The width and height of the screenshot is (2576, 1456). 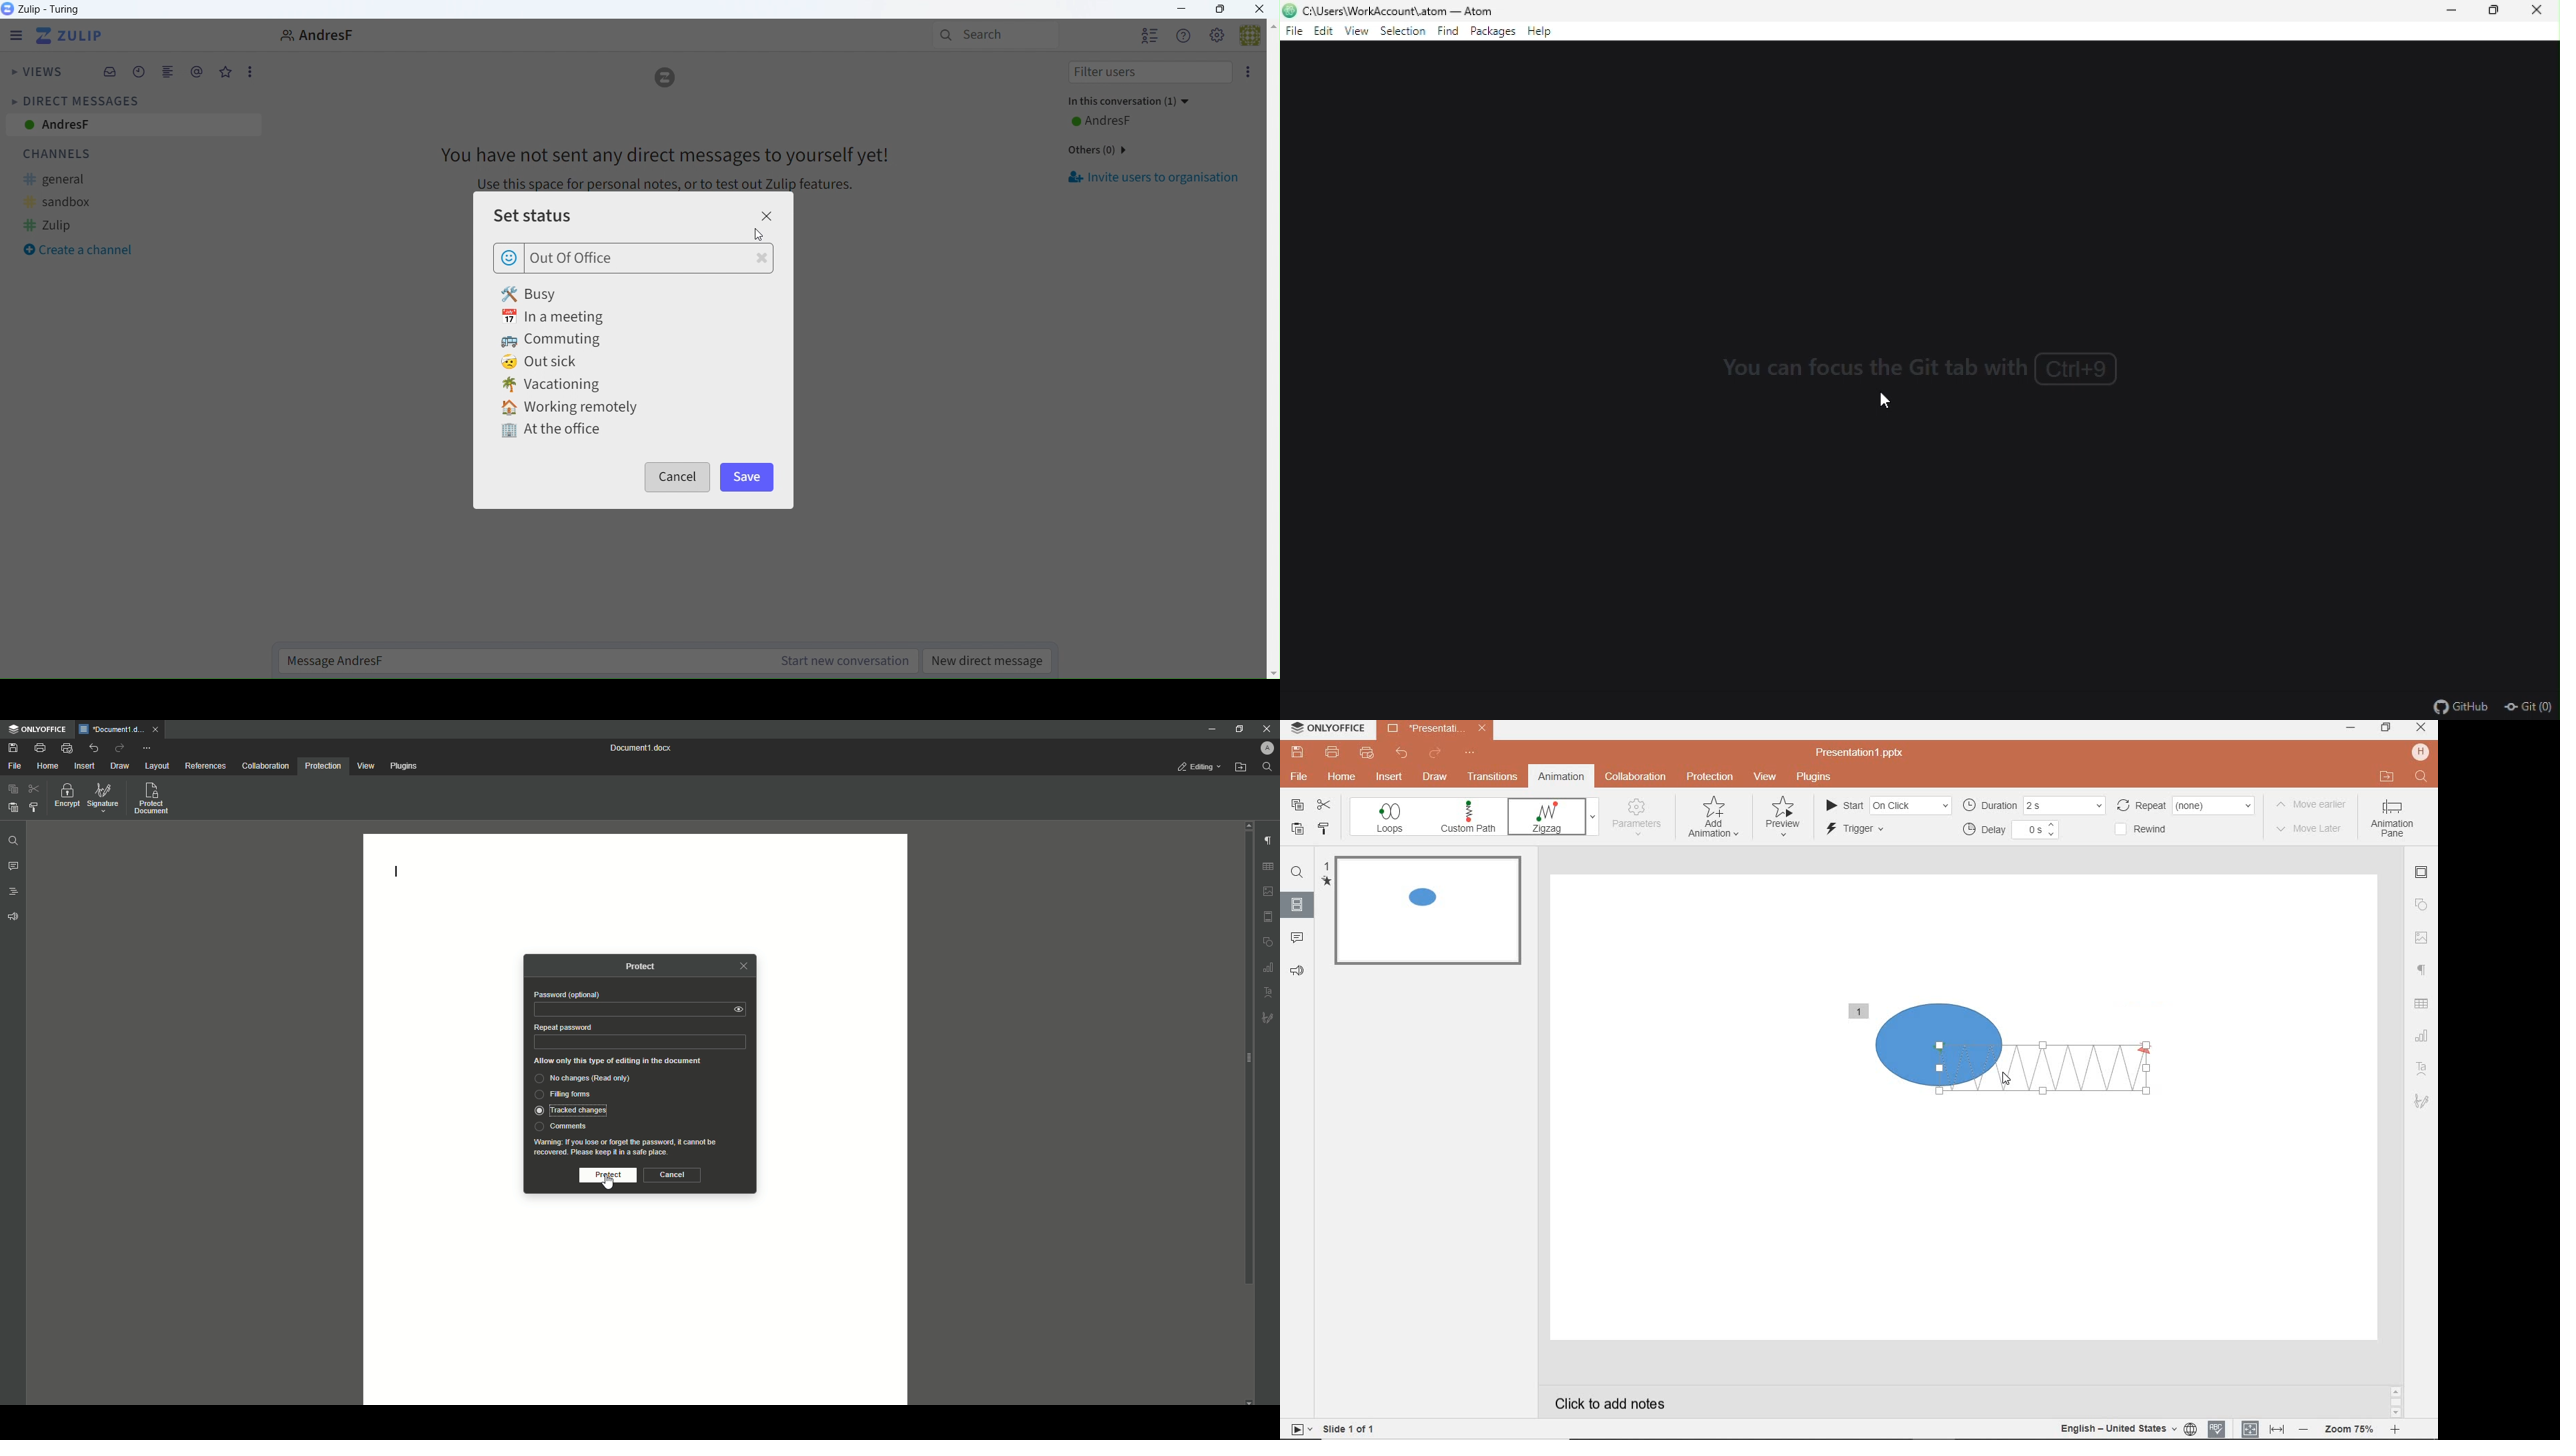 What do you see at coordinates (13, 918) in the screenshot?
I see `Feedback` at bounding box center [13, 918].